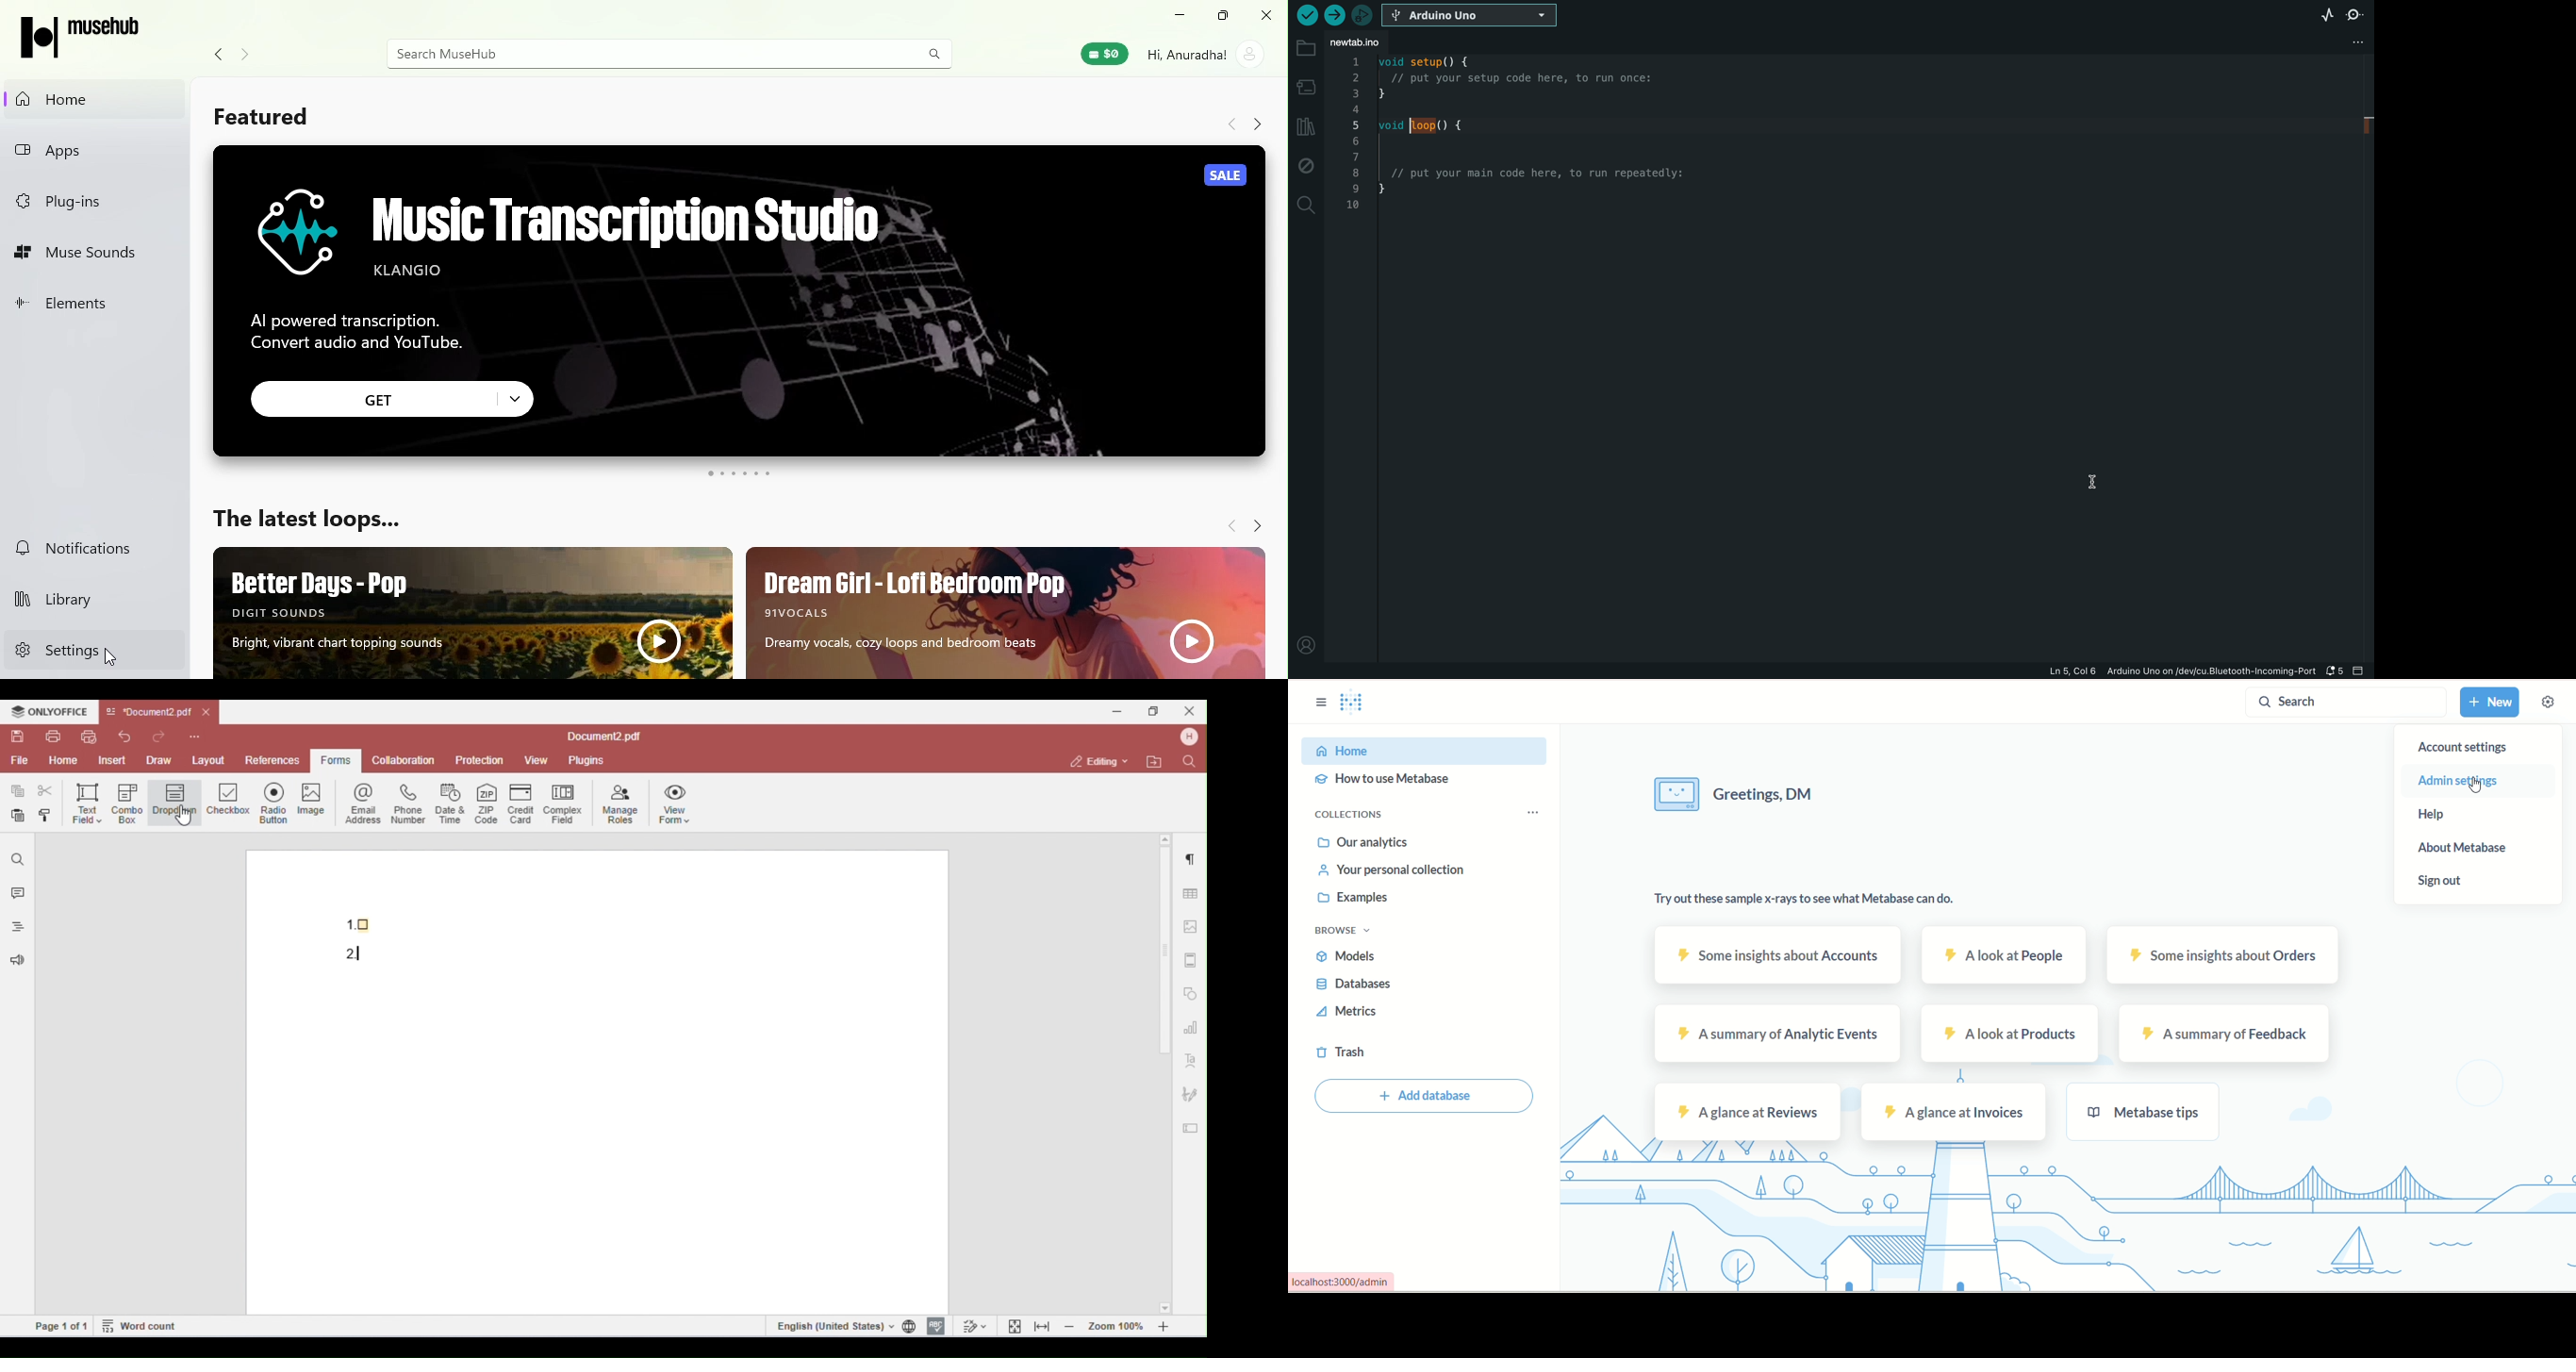 This screenshot has width=2576, height=1372. What do you see at coordinates (92, 251) in the screenshot?
I see `Muse Sounds` at bounding box center [92, 251].